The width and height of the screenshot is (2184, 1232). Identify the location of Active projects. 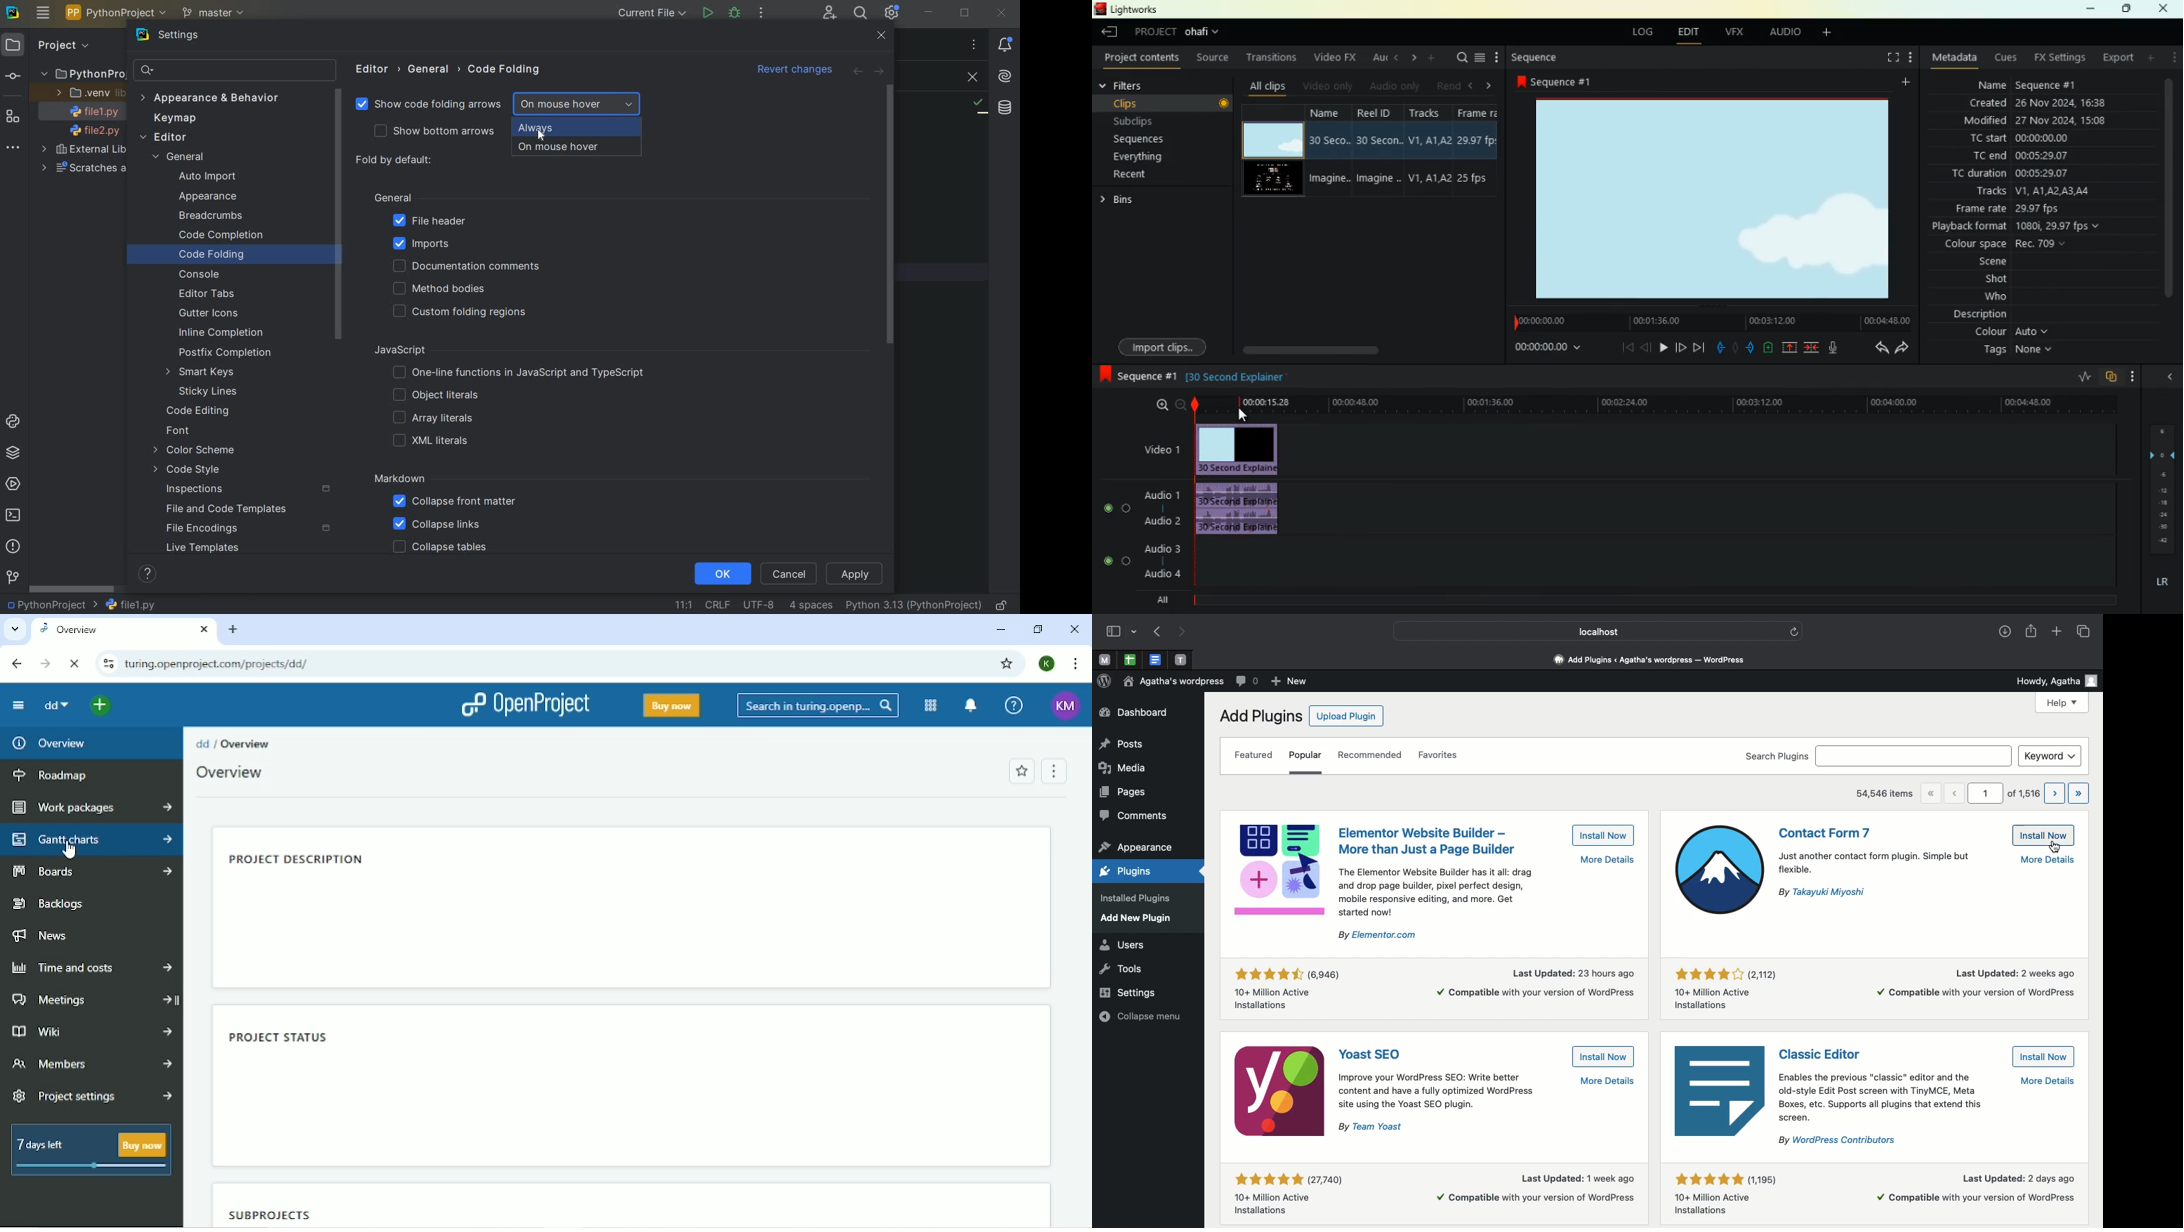
(248, 772).